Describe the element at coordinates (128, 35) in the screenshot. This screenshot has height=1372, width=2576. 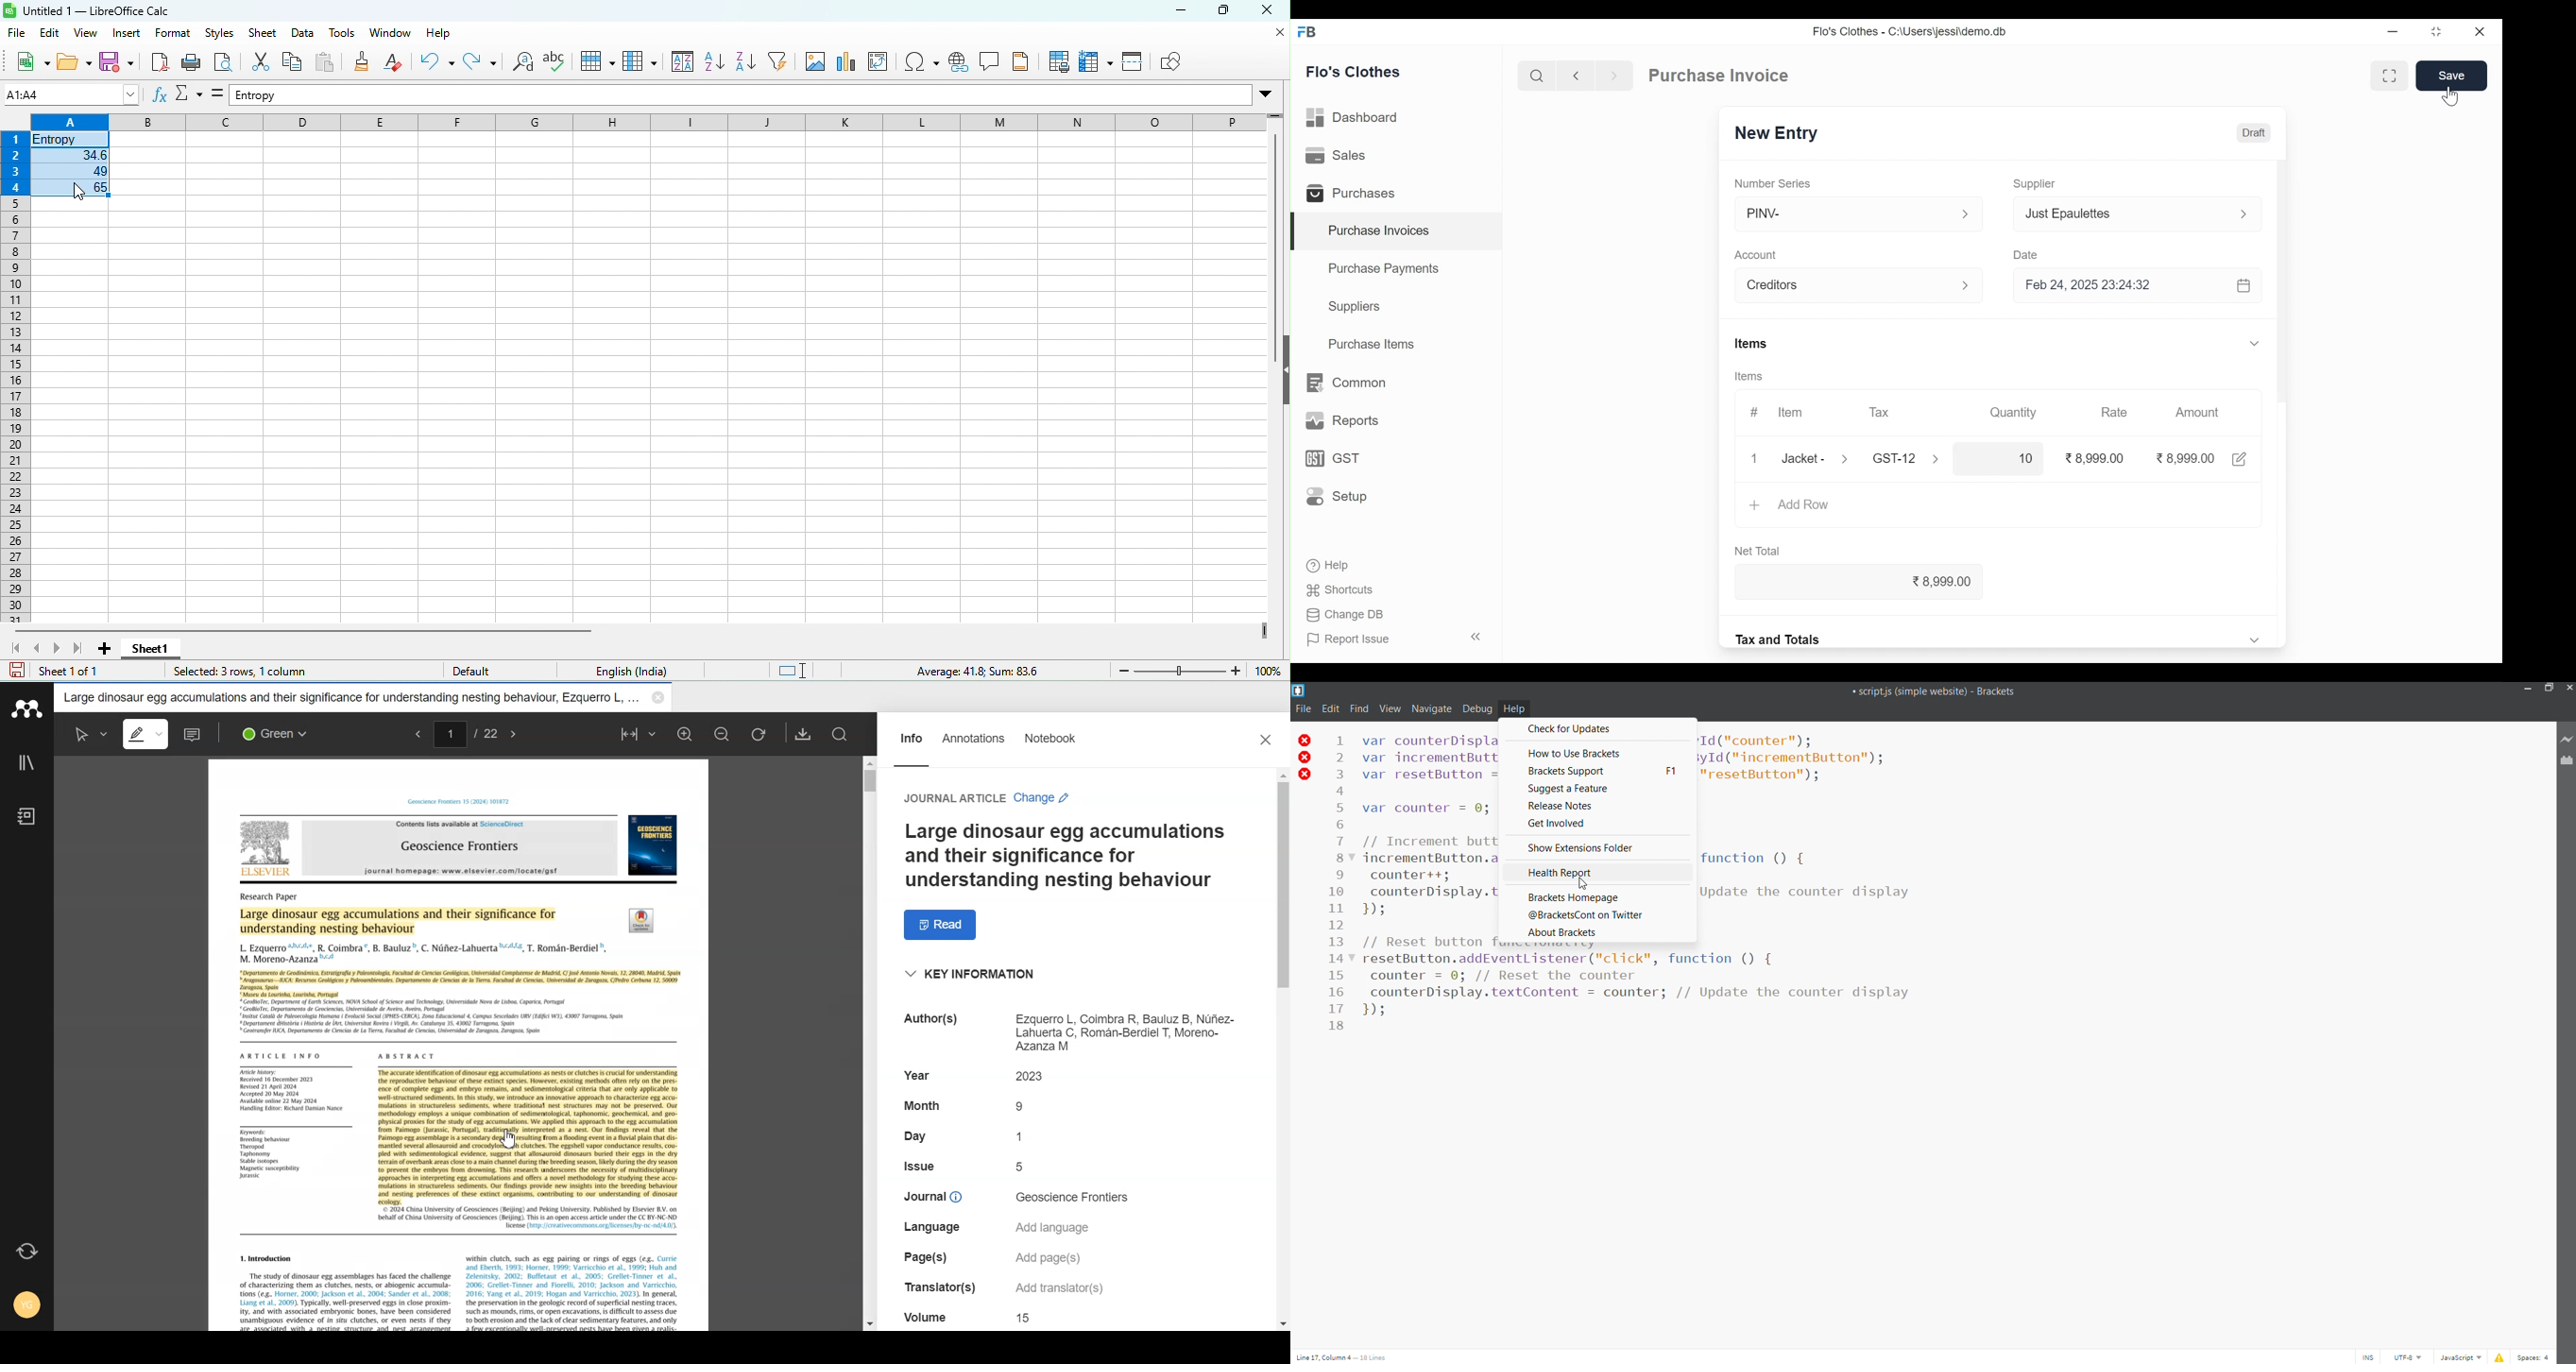
I see `insert` at that location.